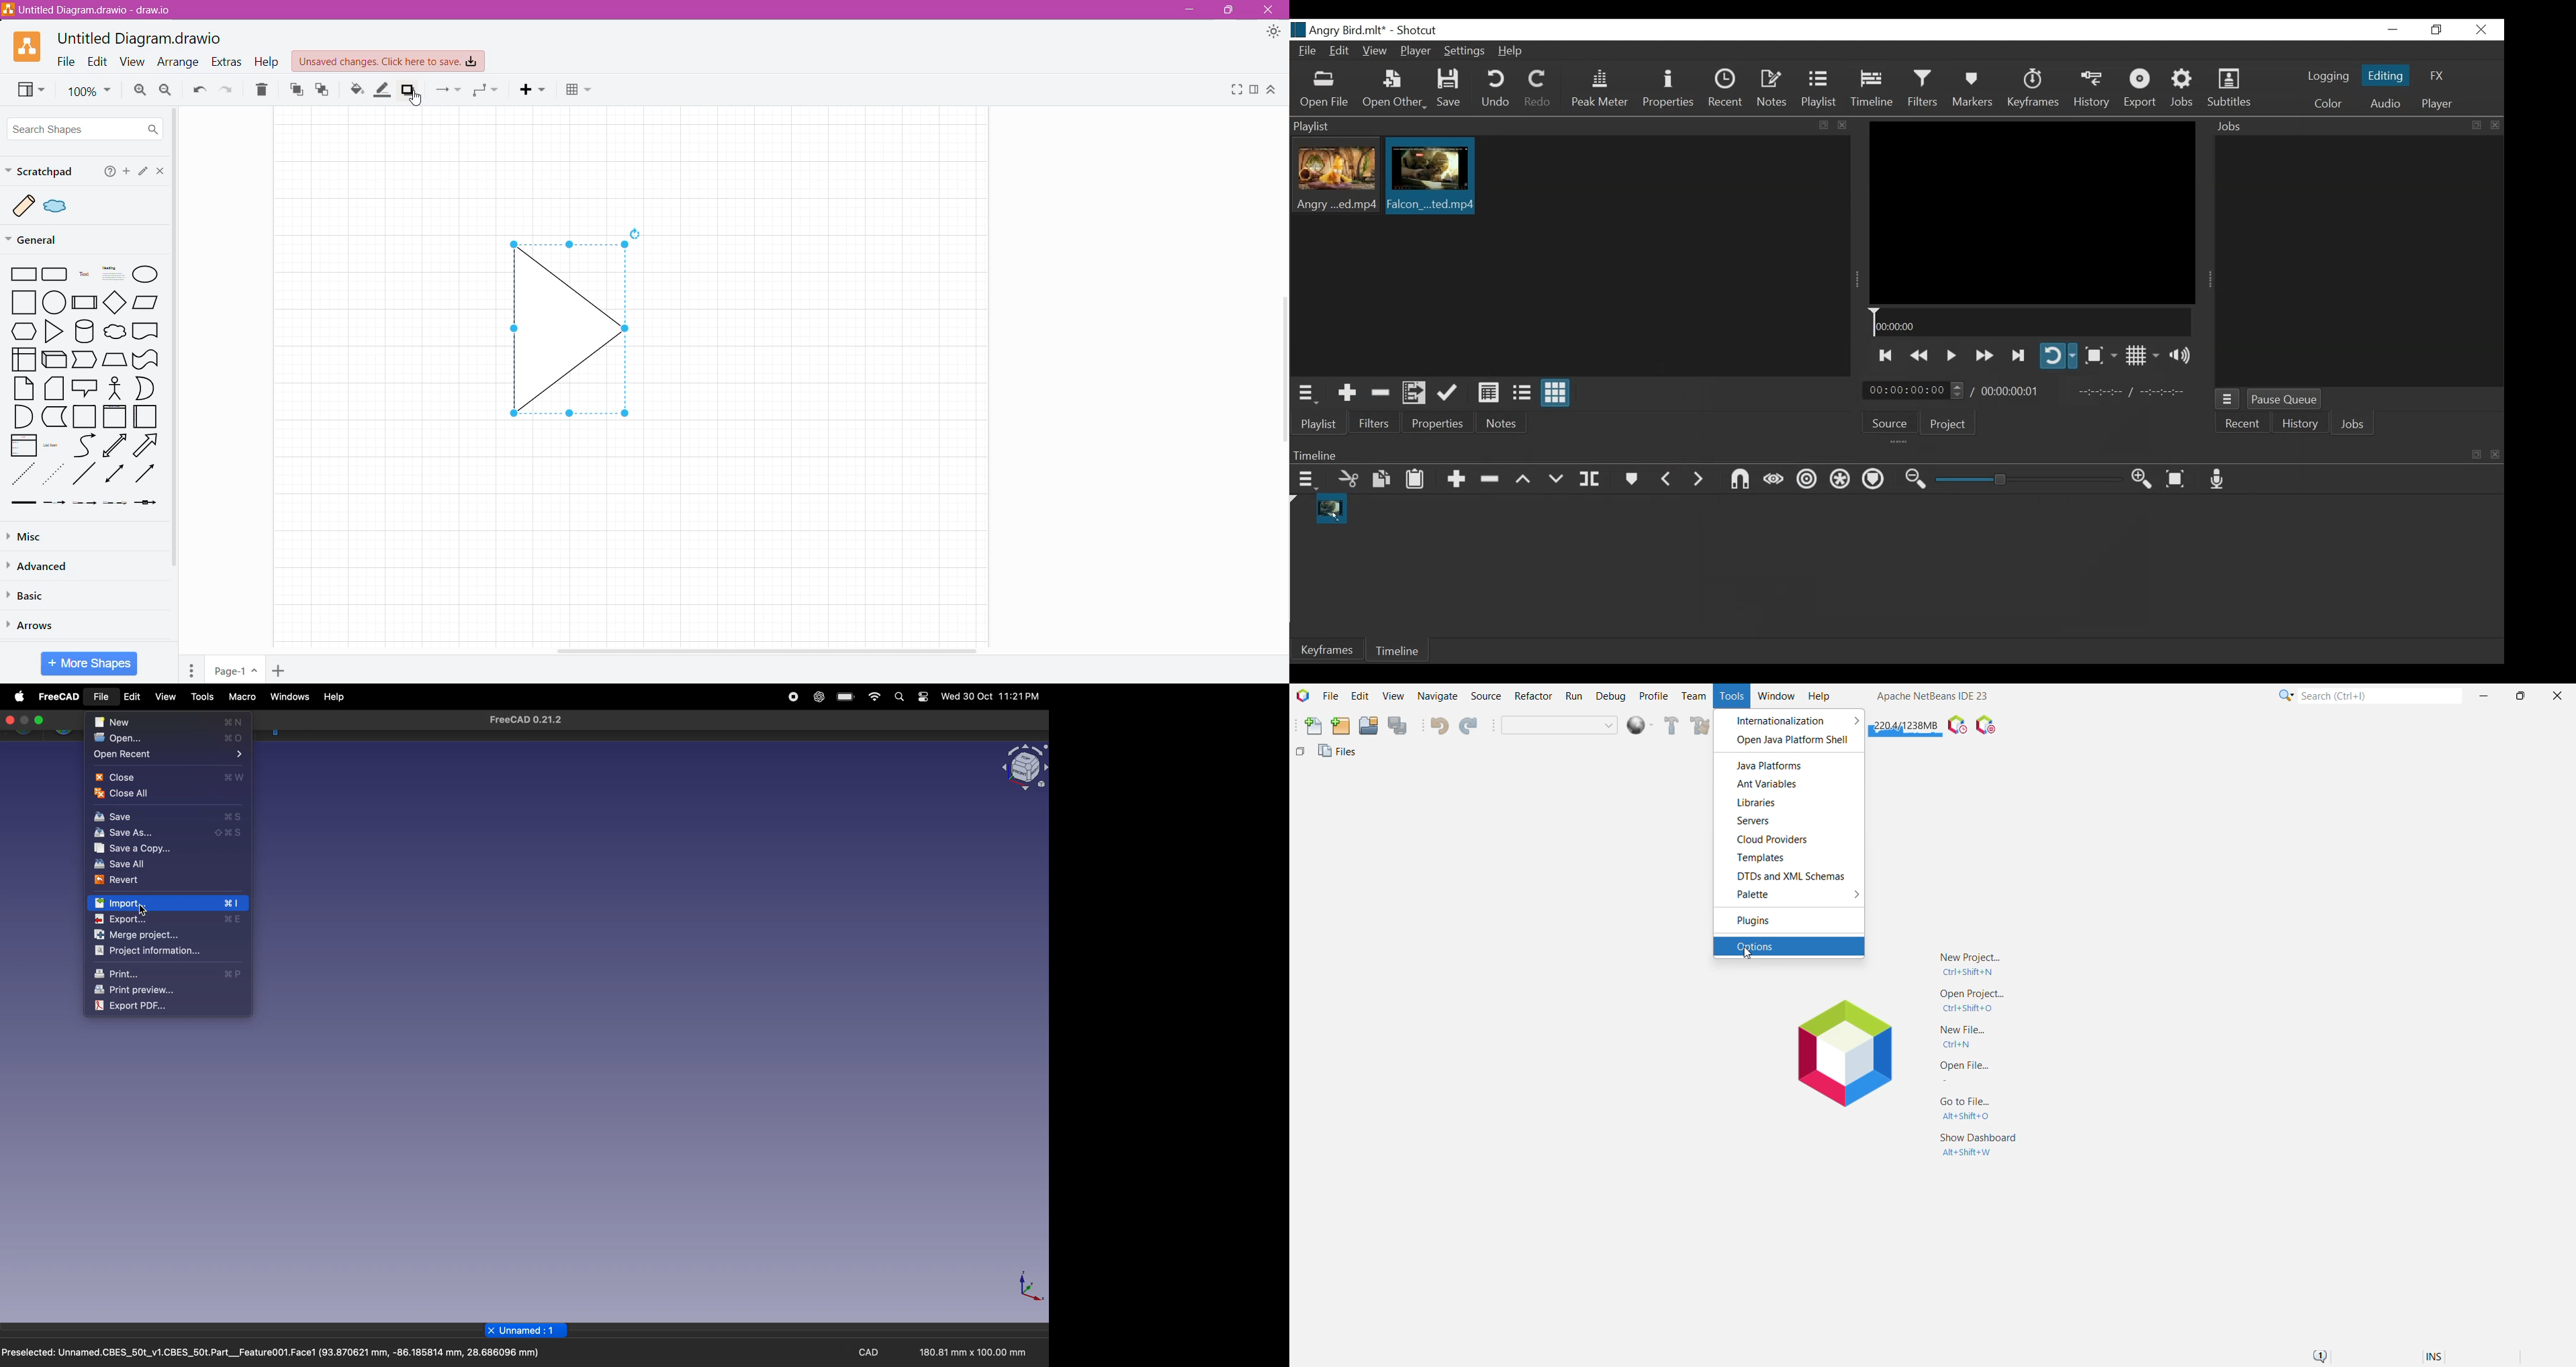 Image resolution: width=2576 pixels, height=1372 pixels. Describe the element at coordinates (2093, 89) in the screenshot. I see `History` at that location.